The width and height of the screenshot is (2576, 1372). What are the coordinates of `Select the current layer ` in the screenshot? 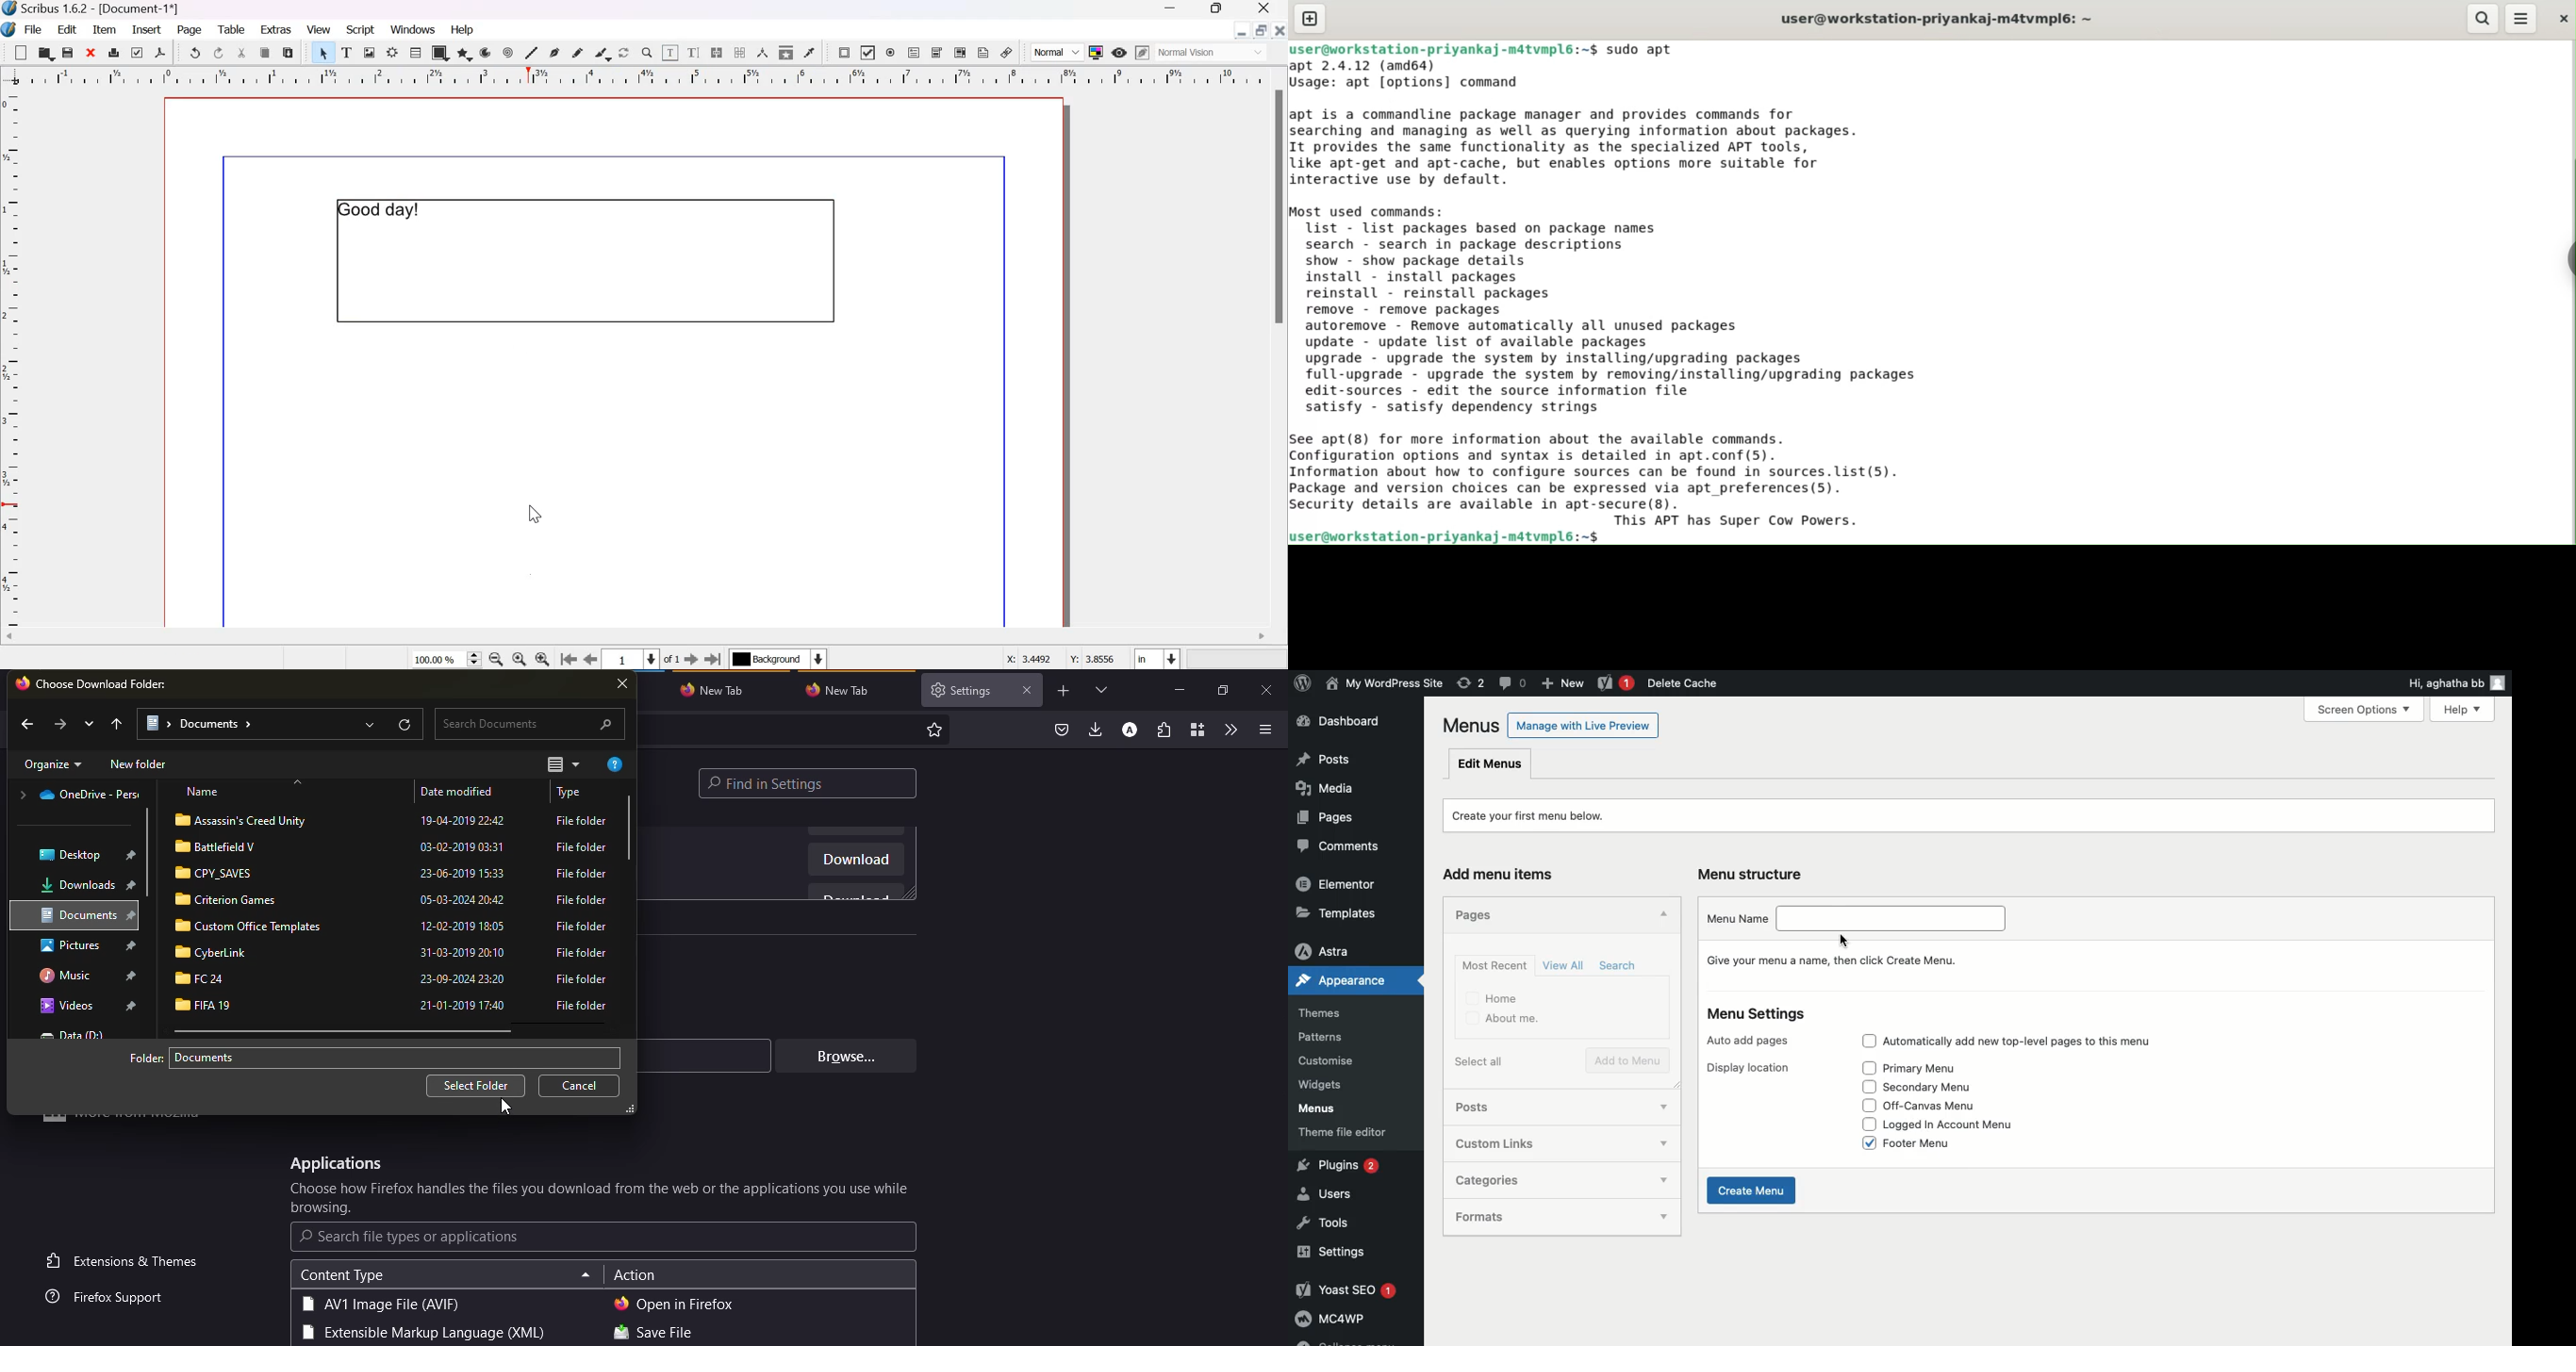 It's located at (777, 659).